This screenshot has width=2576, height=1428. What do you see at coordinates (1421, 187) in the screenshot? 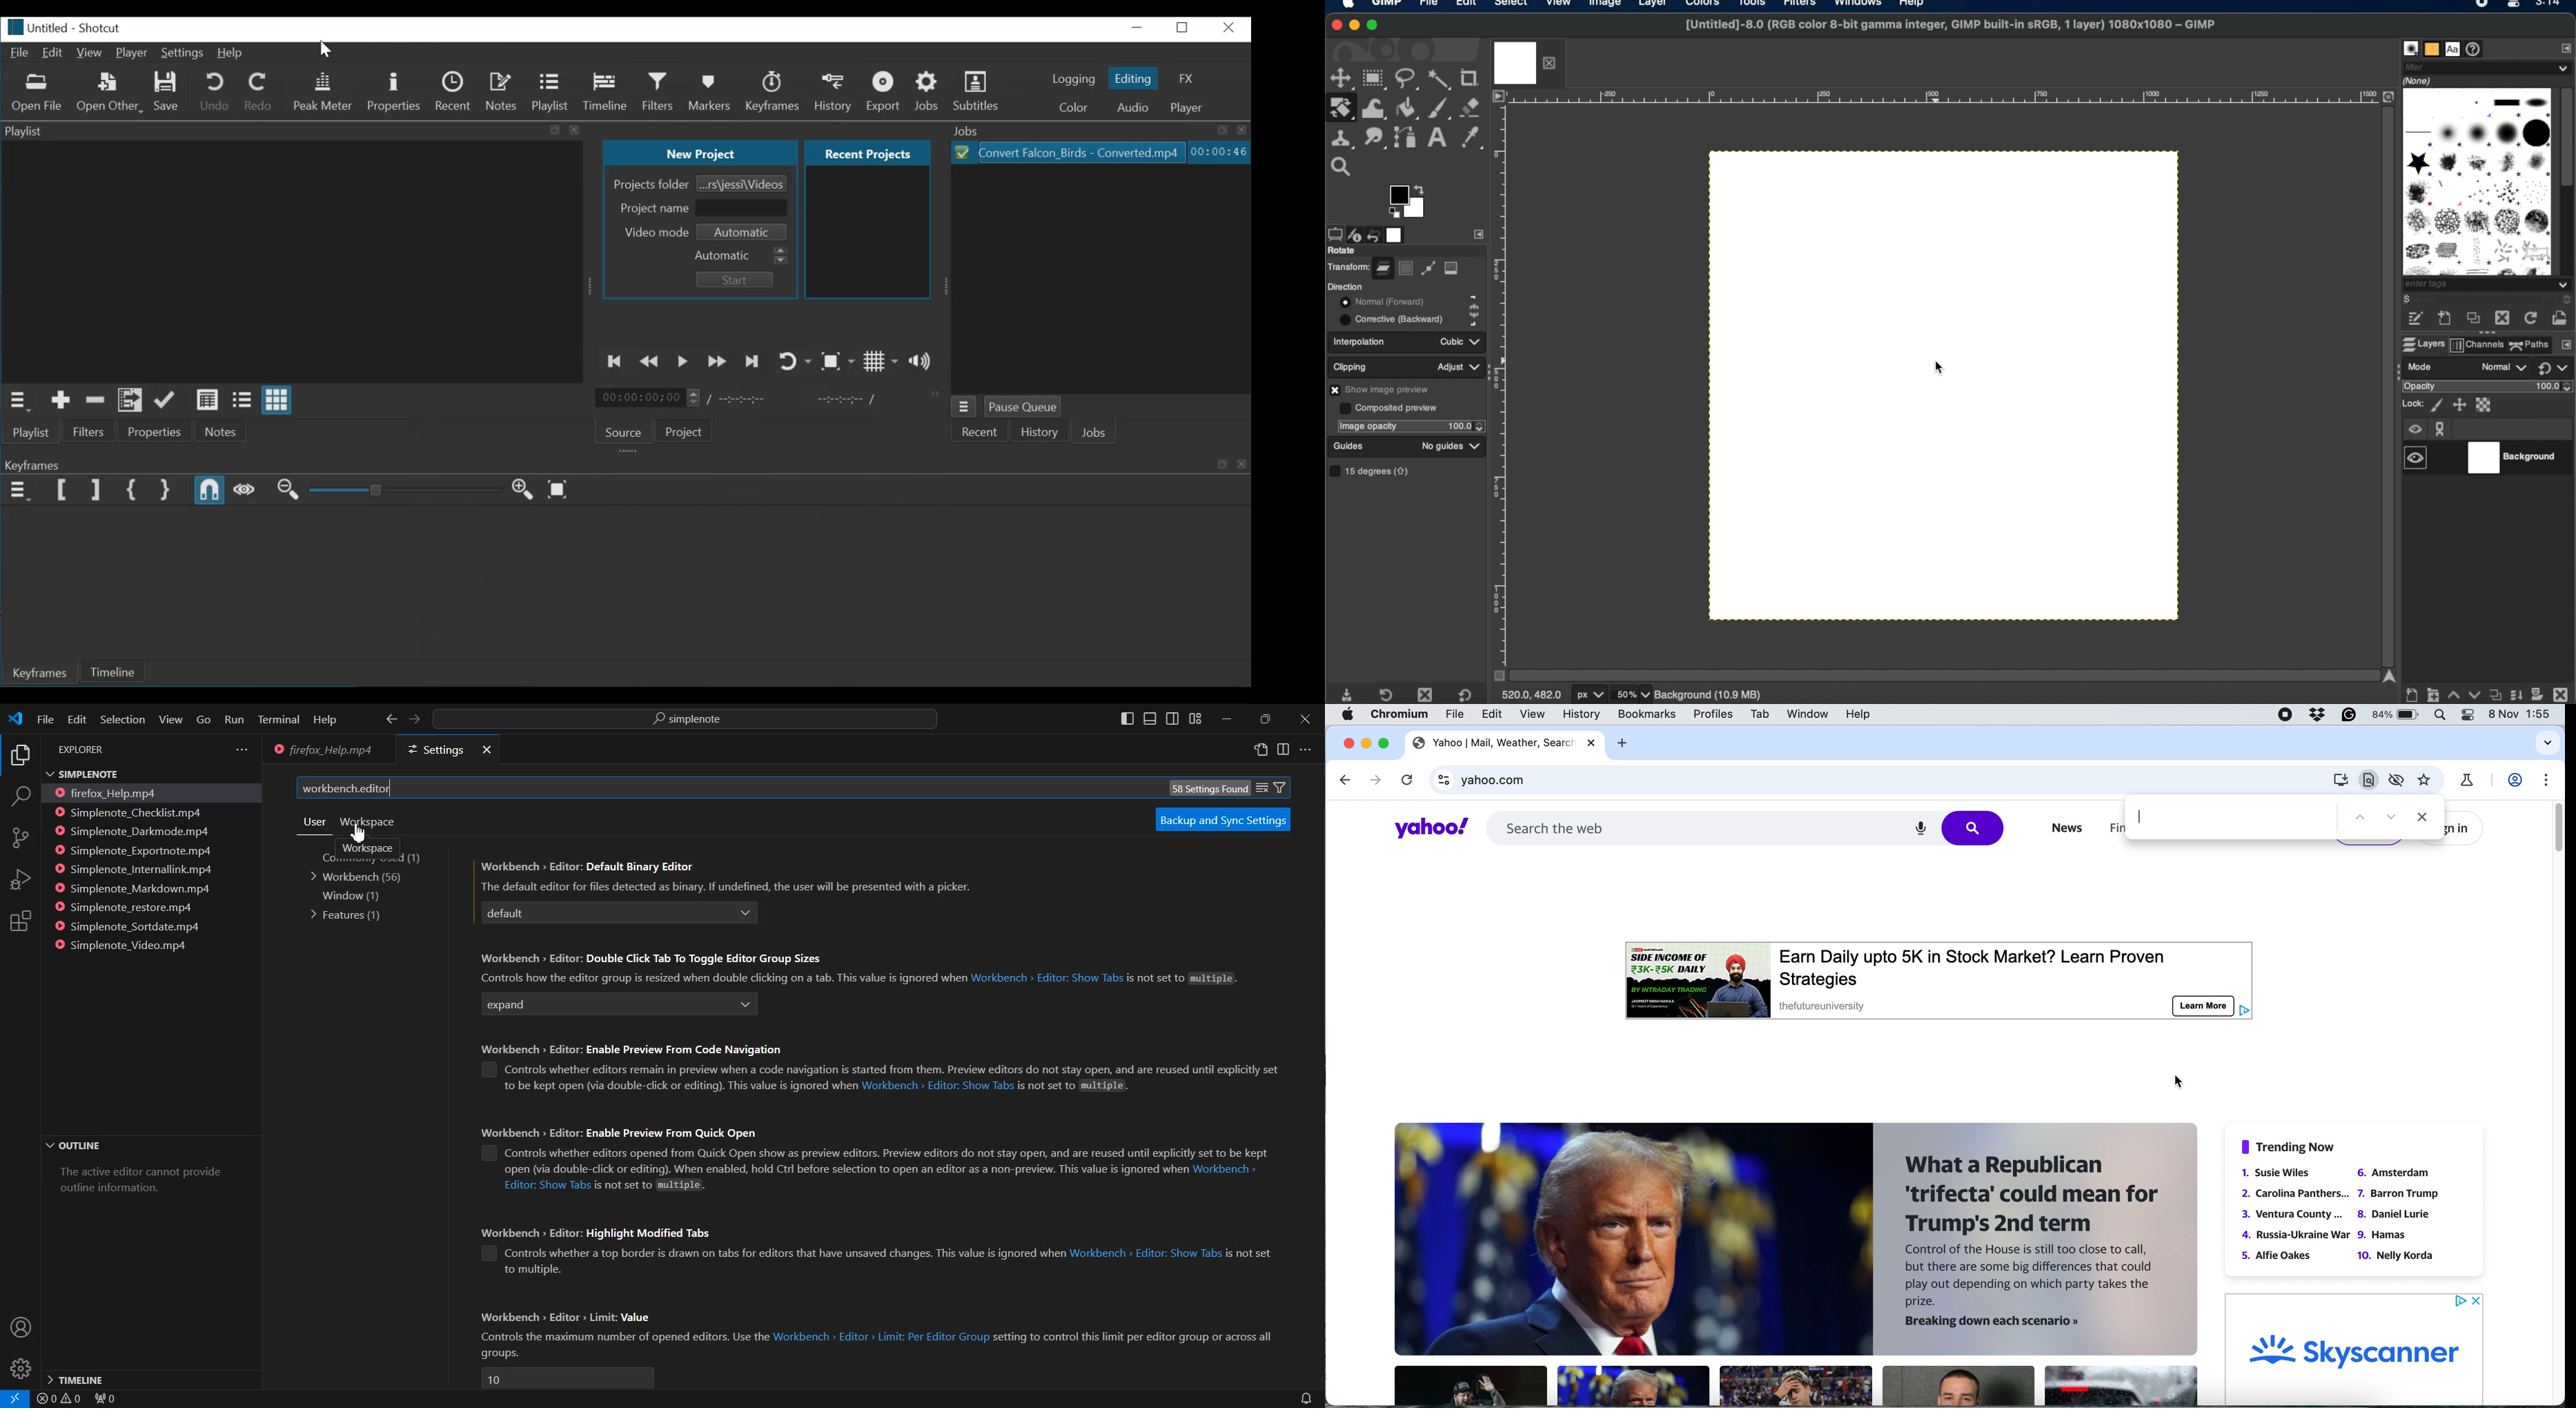
I see `arrow` at bounding box center [1421, 187].